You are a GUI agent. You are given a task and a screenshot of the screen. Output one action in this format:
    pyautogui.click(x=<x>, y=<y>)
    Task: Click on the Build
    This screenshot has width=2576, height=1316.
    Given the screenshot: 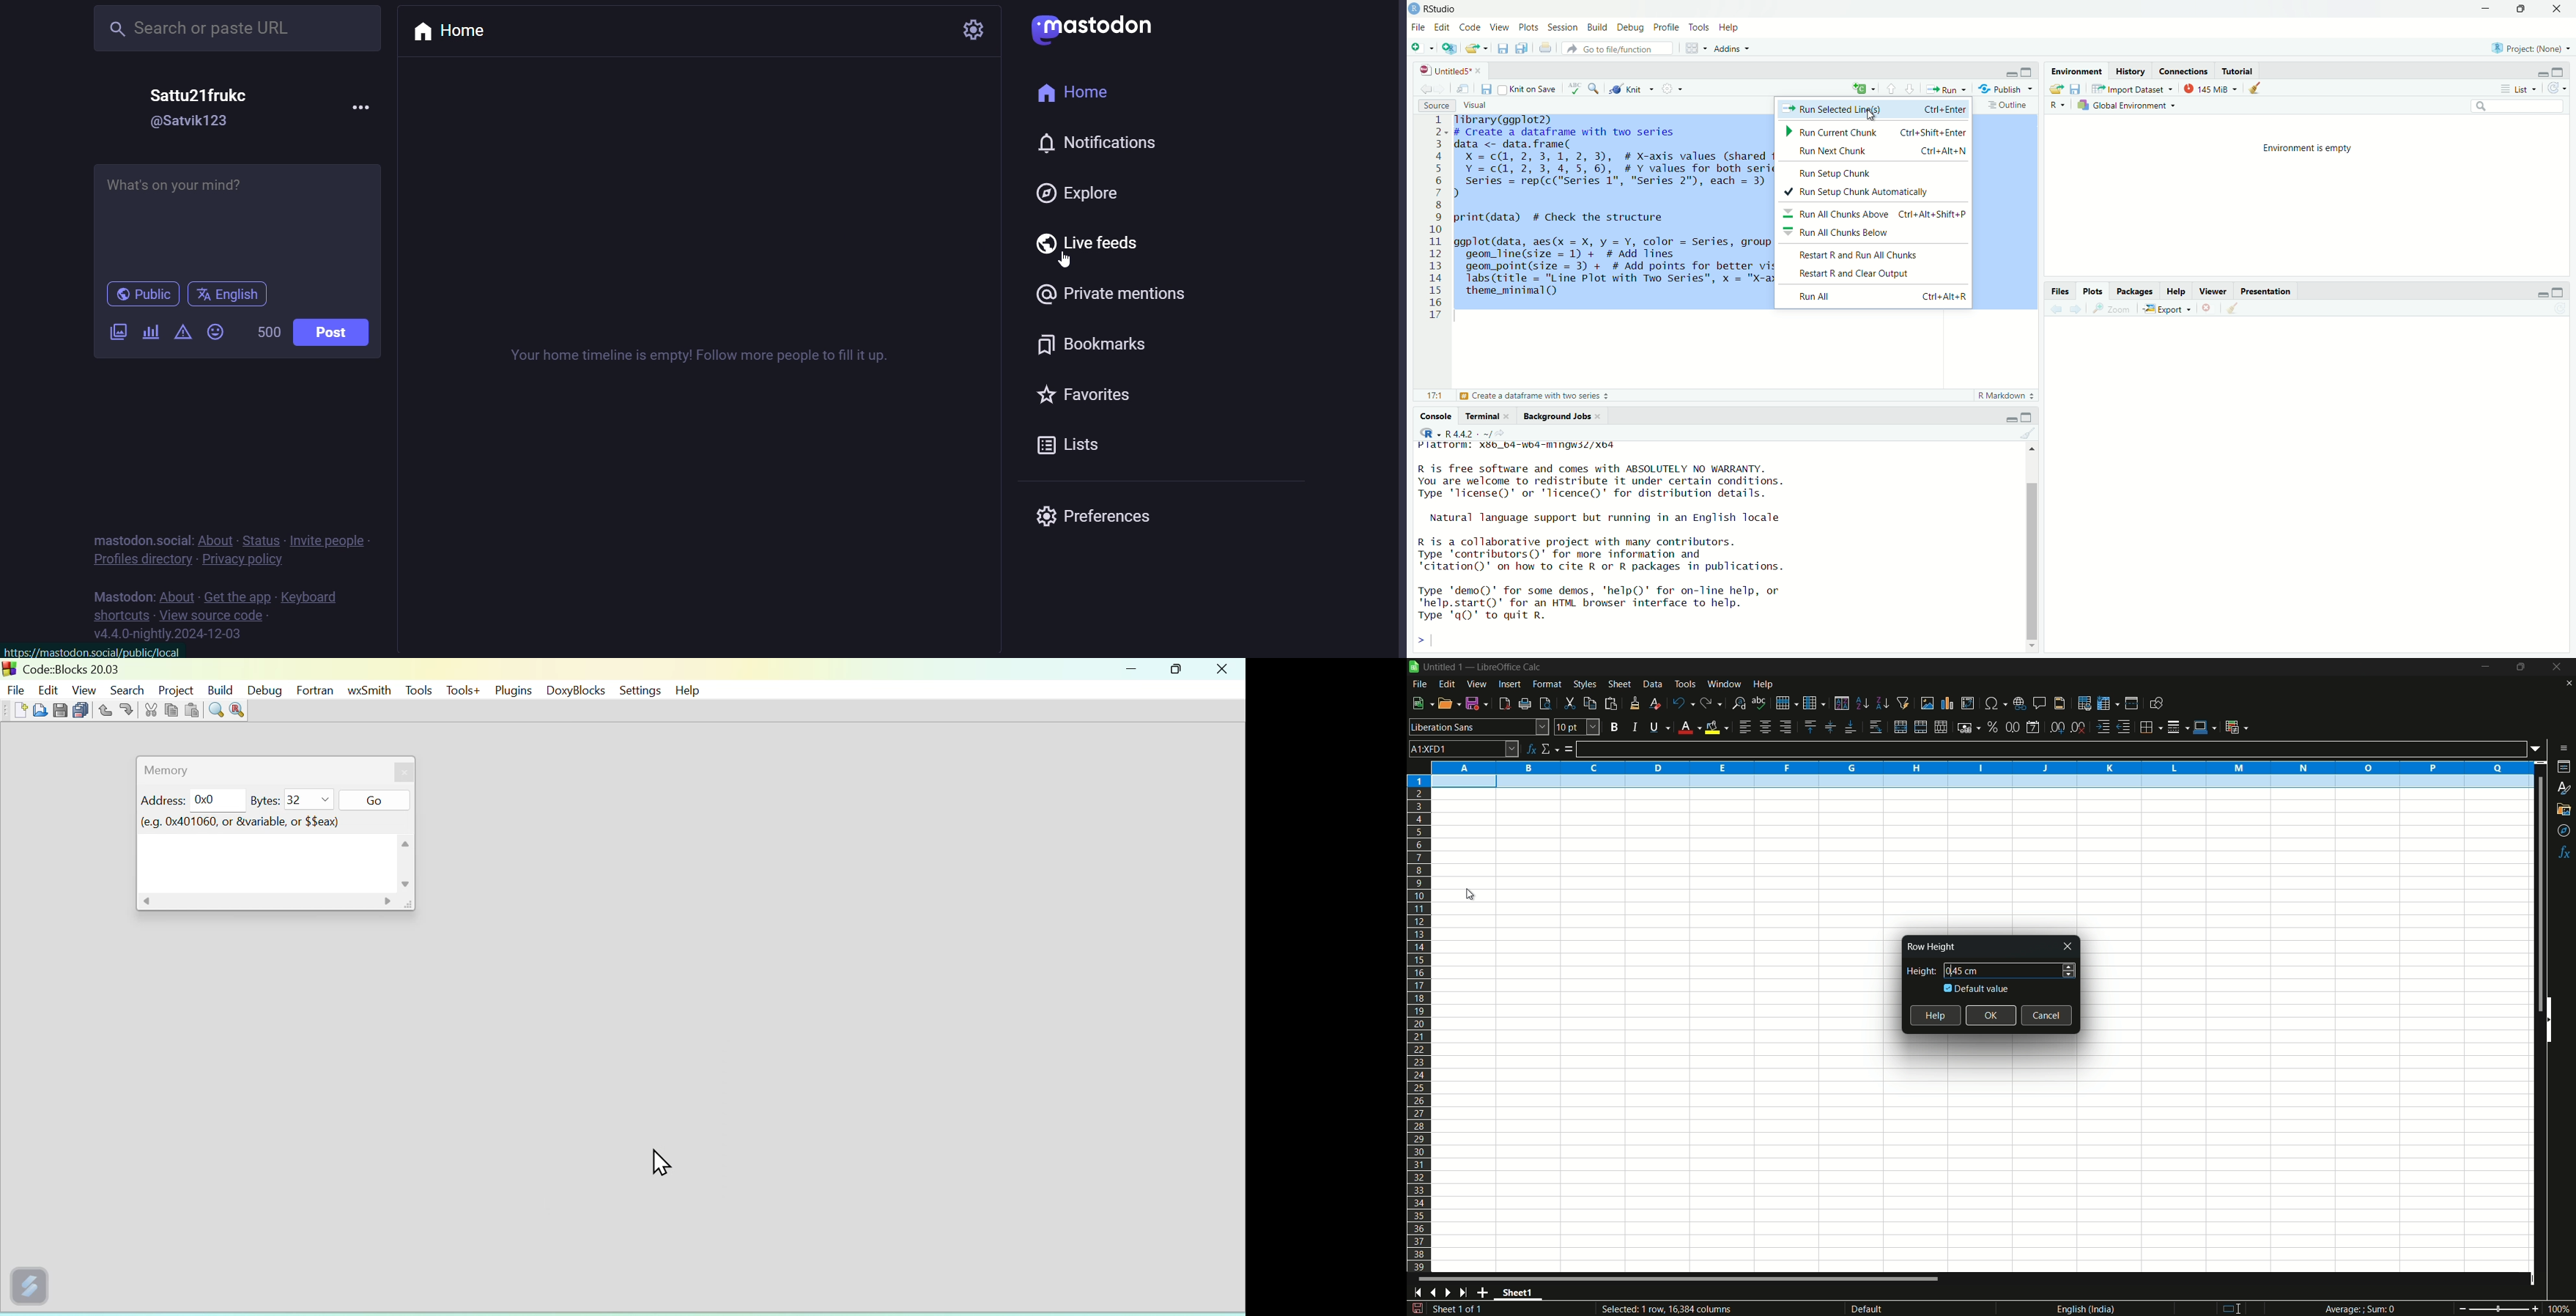 What is the action you would take?
    pyautogui.click(x=1597, y=29)
    